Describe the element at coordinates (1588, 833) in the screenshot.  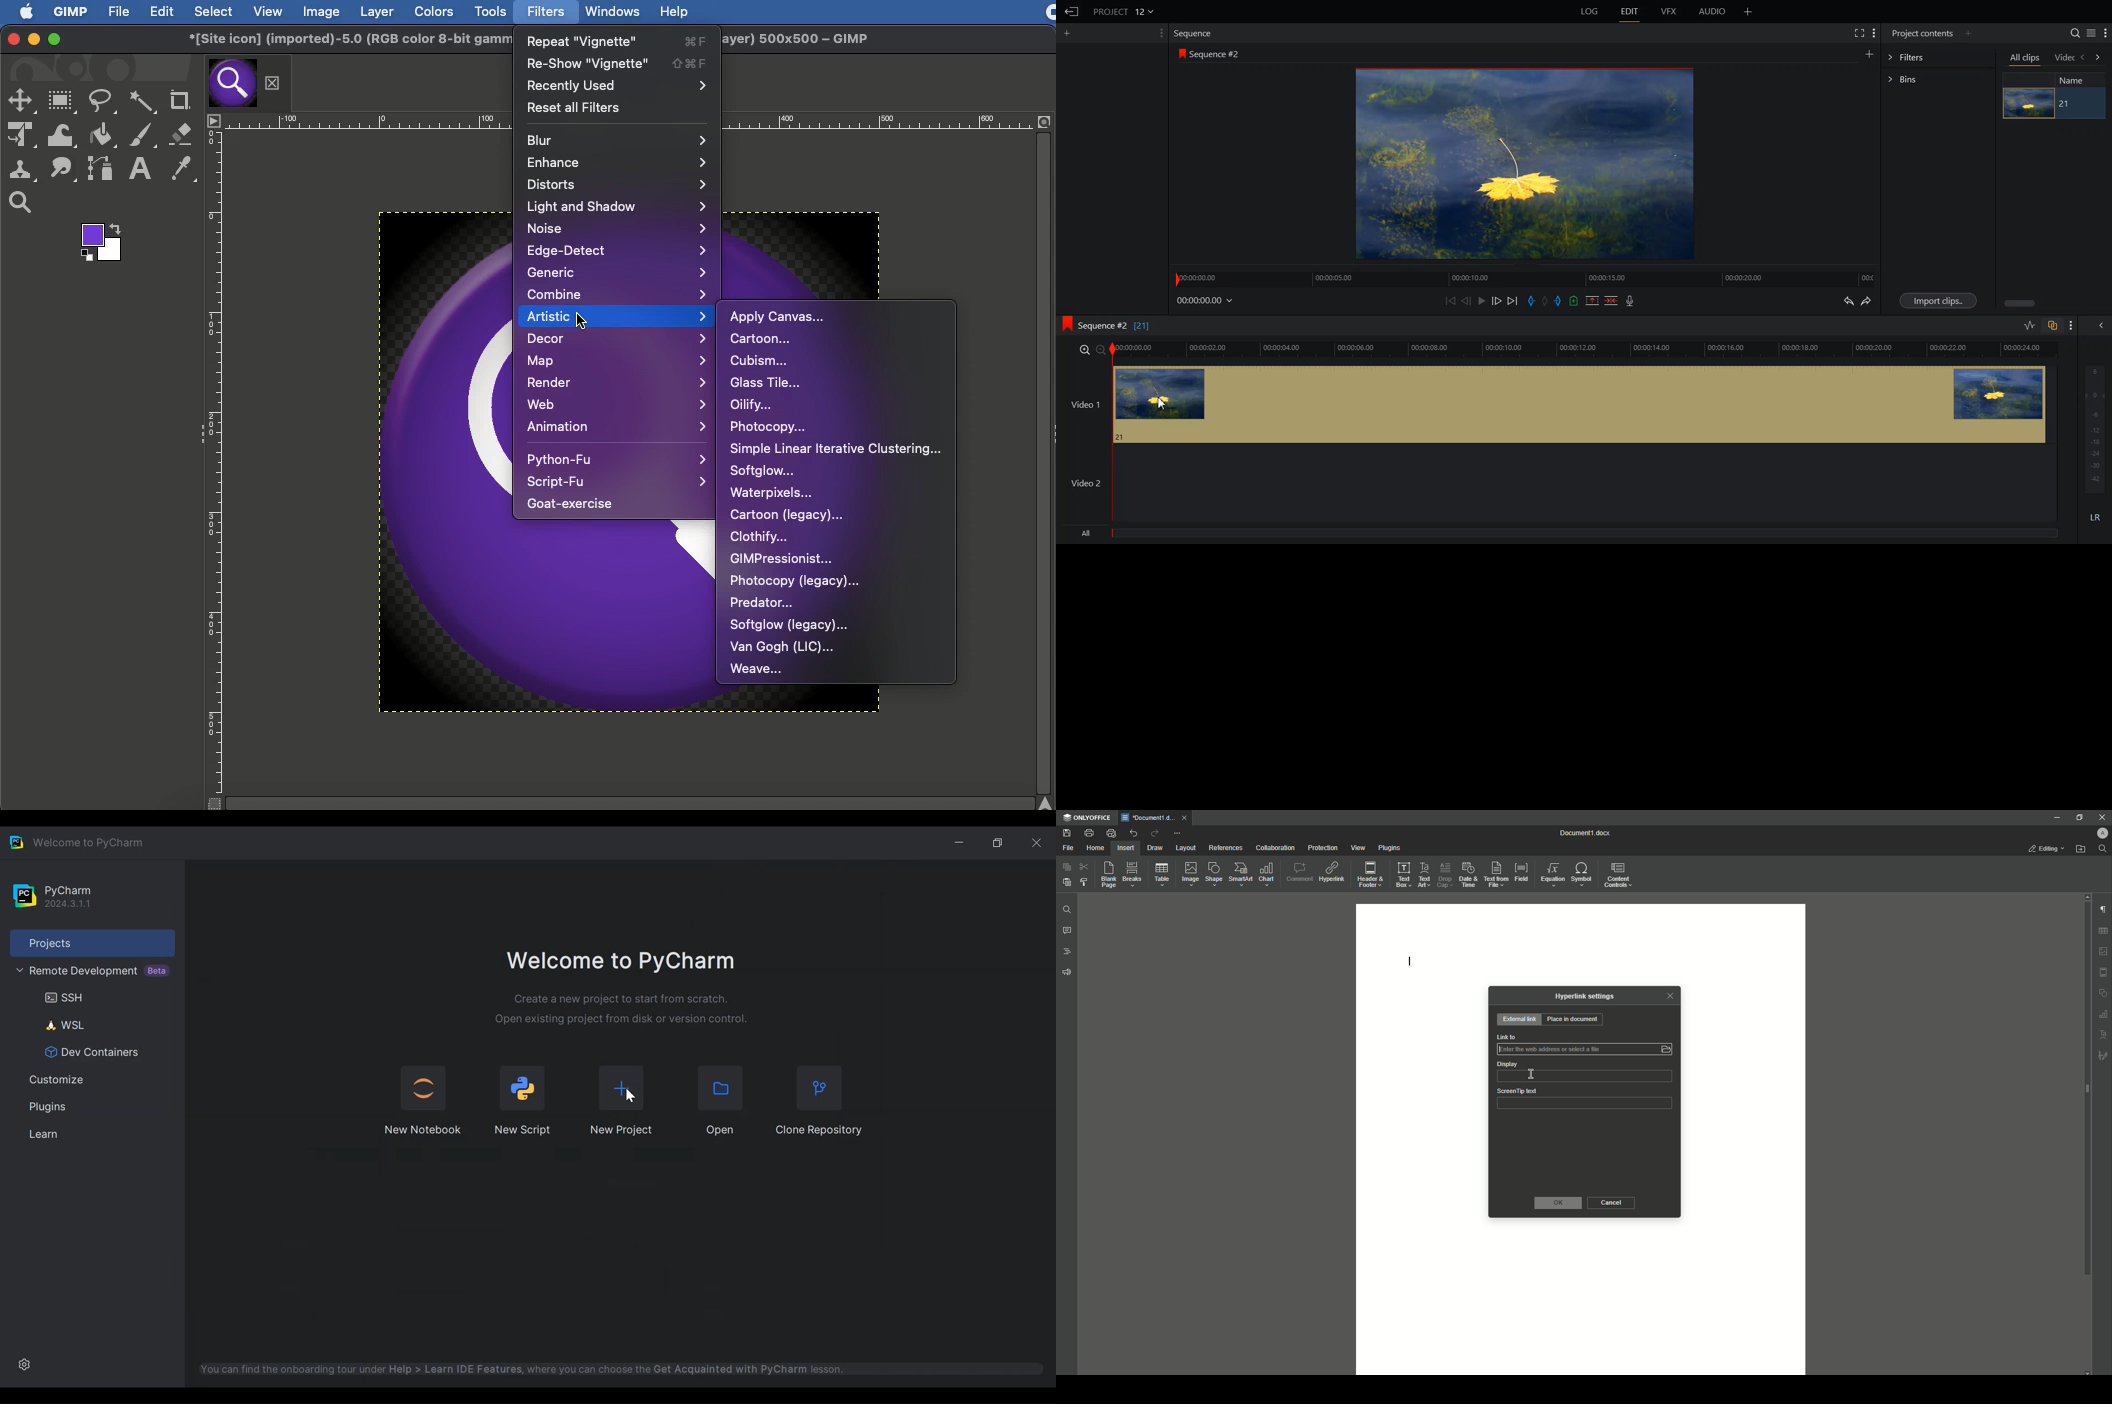
I see `Document1.docx` at that location.